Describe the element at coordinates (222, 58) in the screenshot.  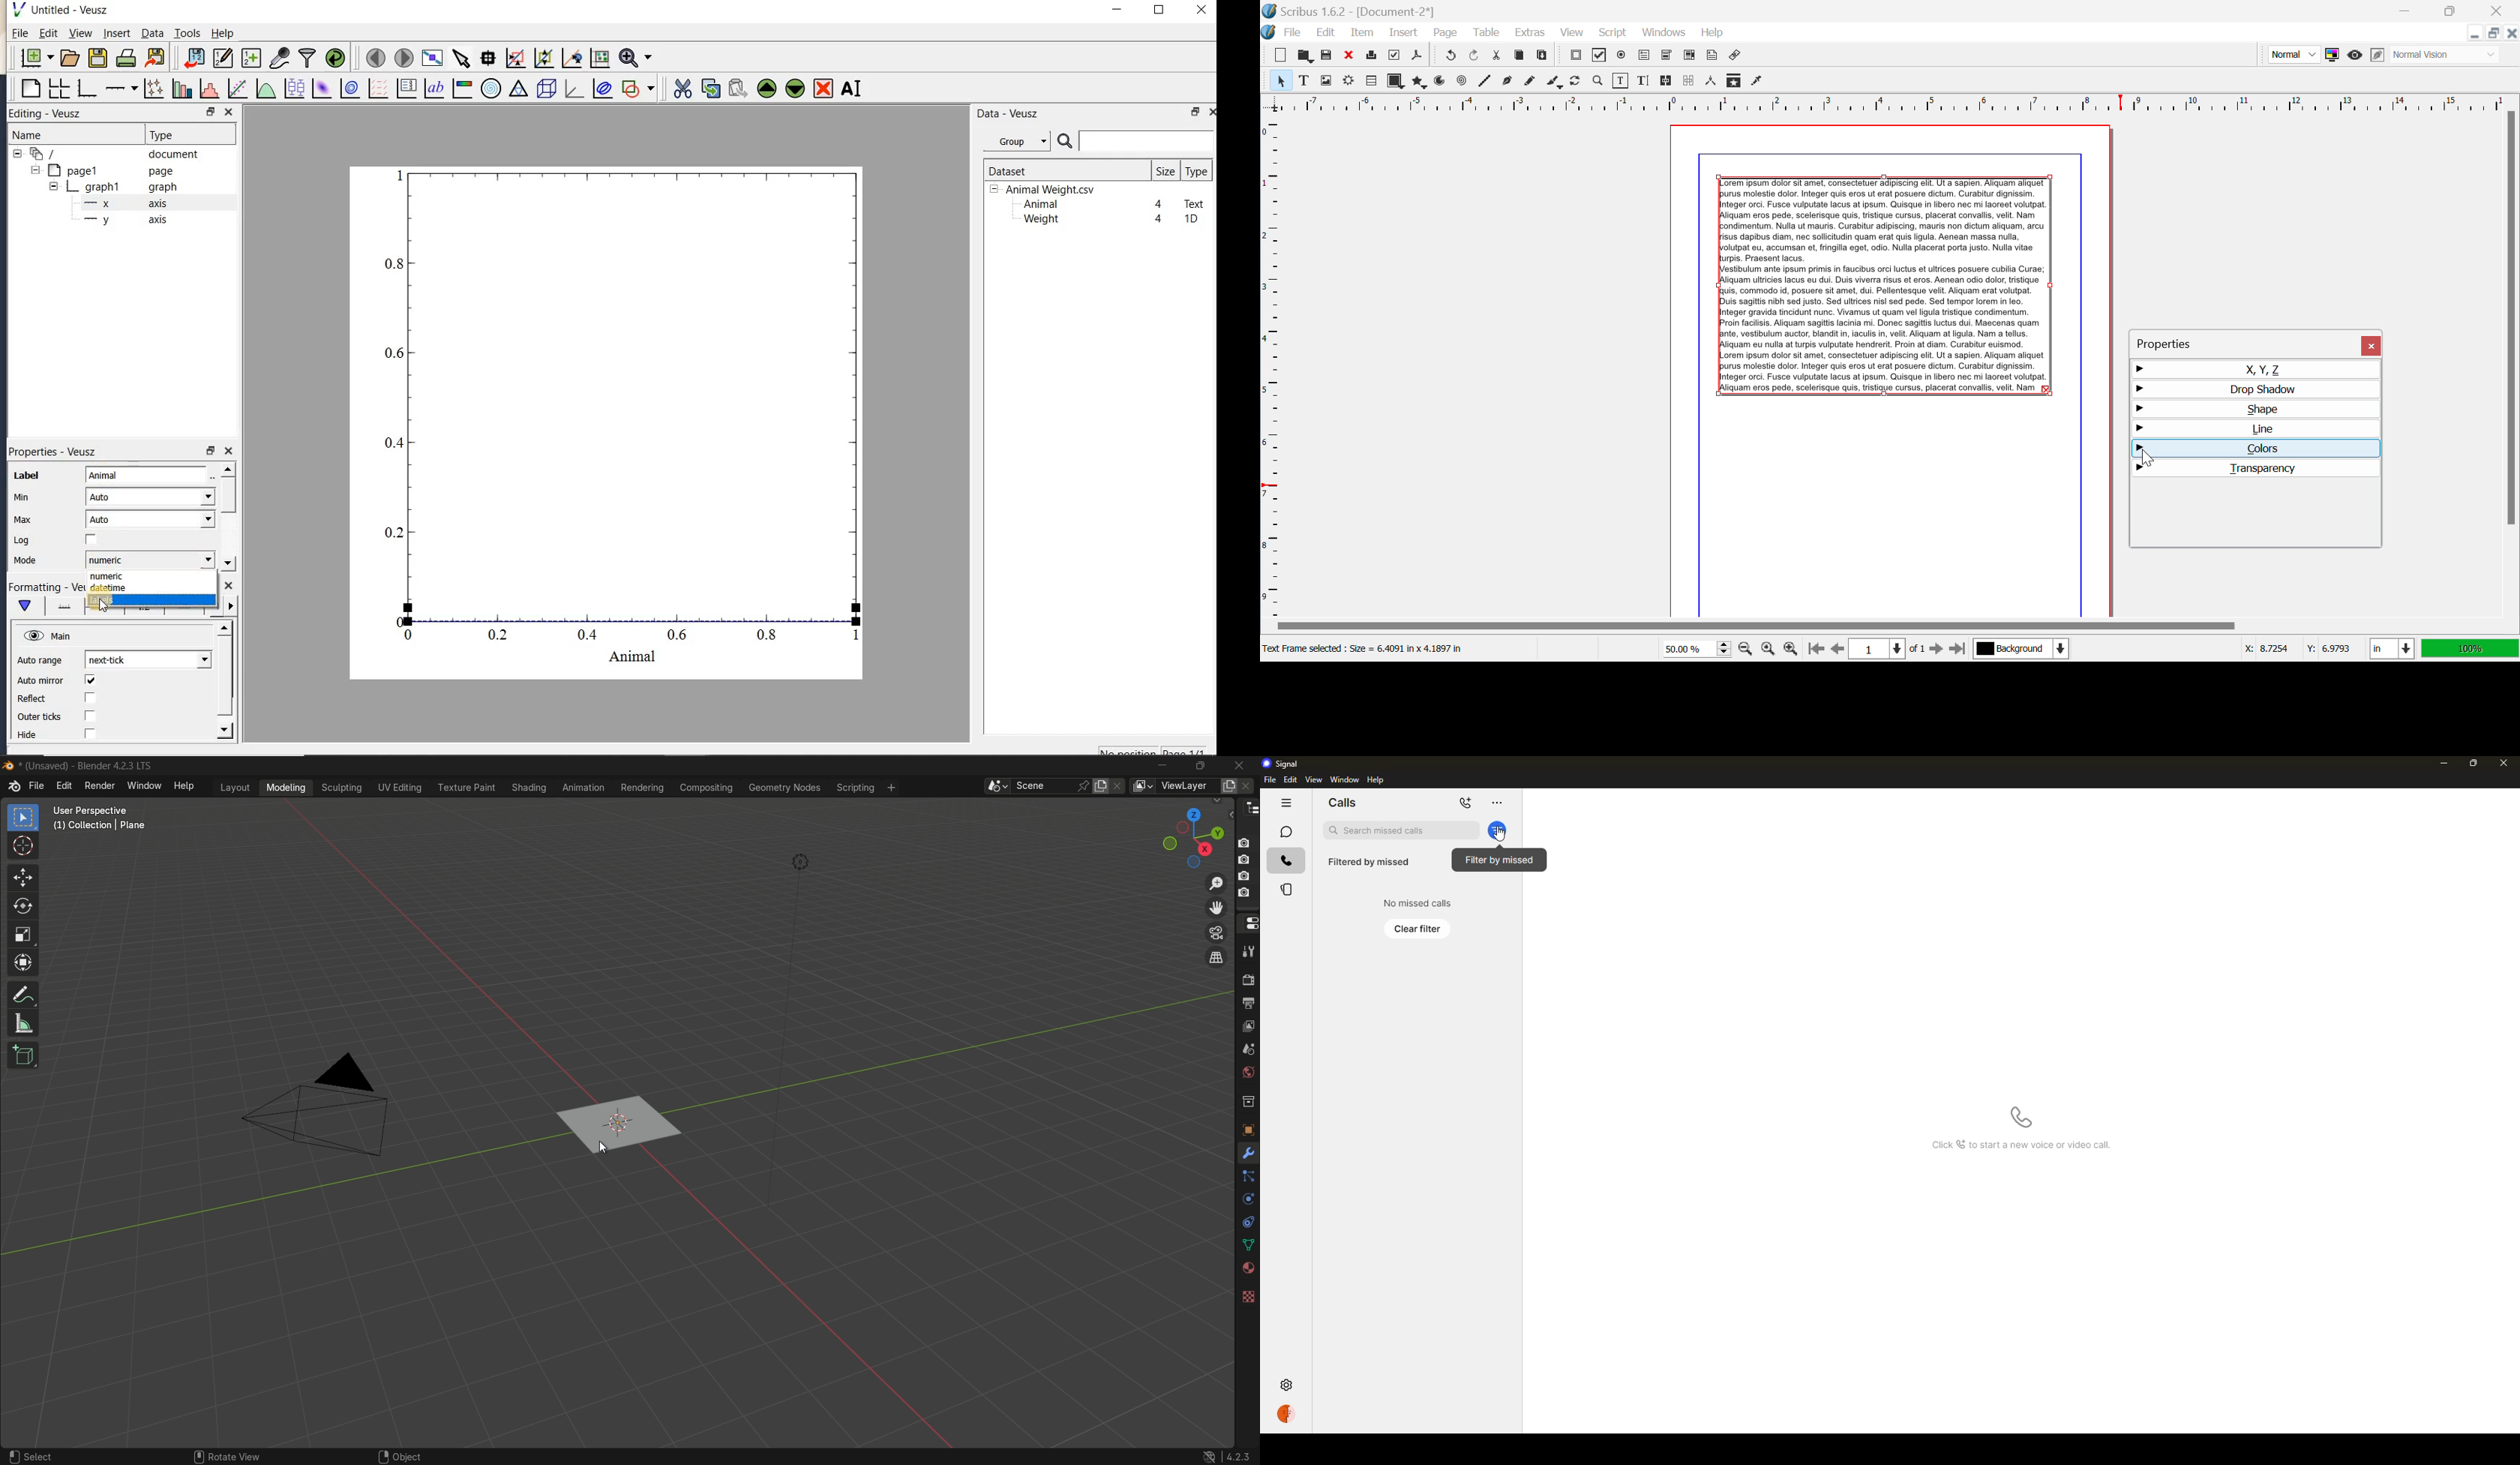
I see `edit and enter new datasets` at that location.